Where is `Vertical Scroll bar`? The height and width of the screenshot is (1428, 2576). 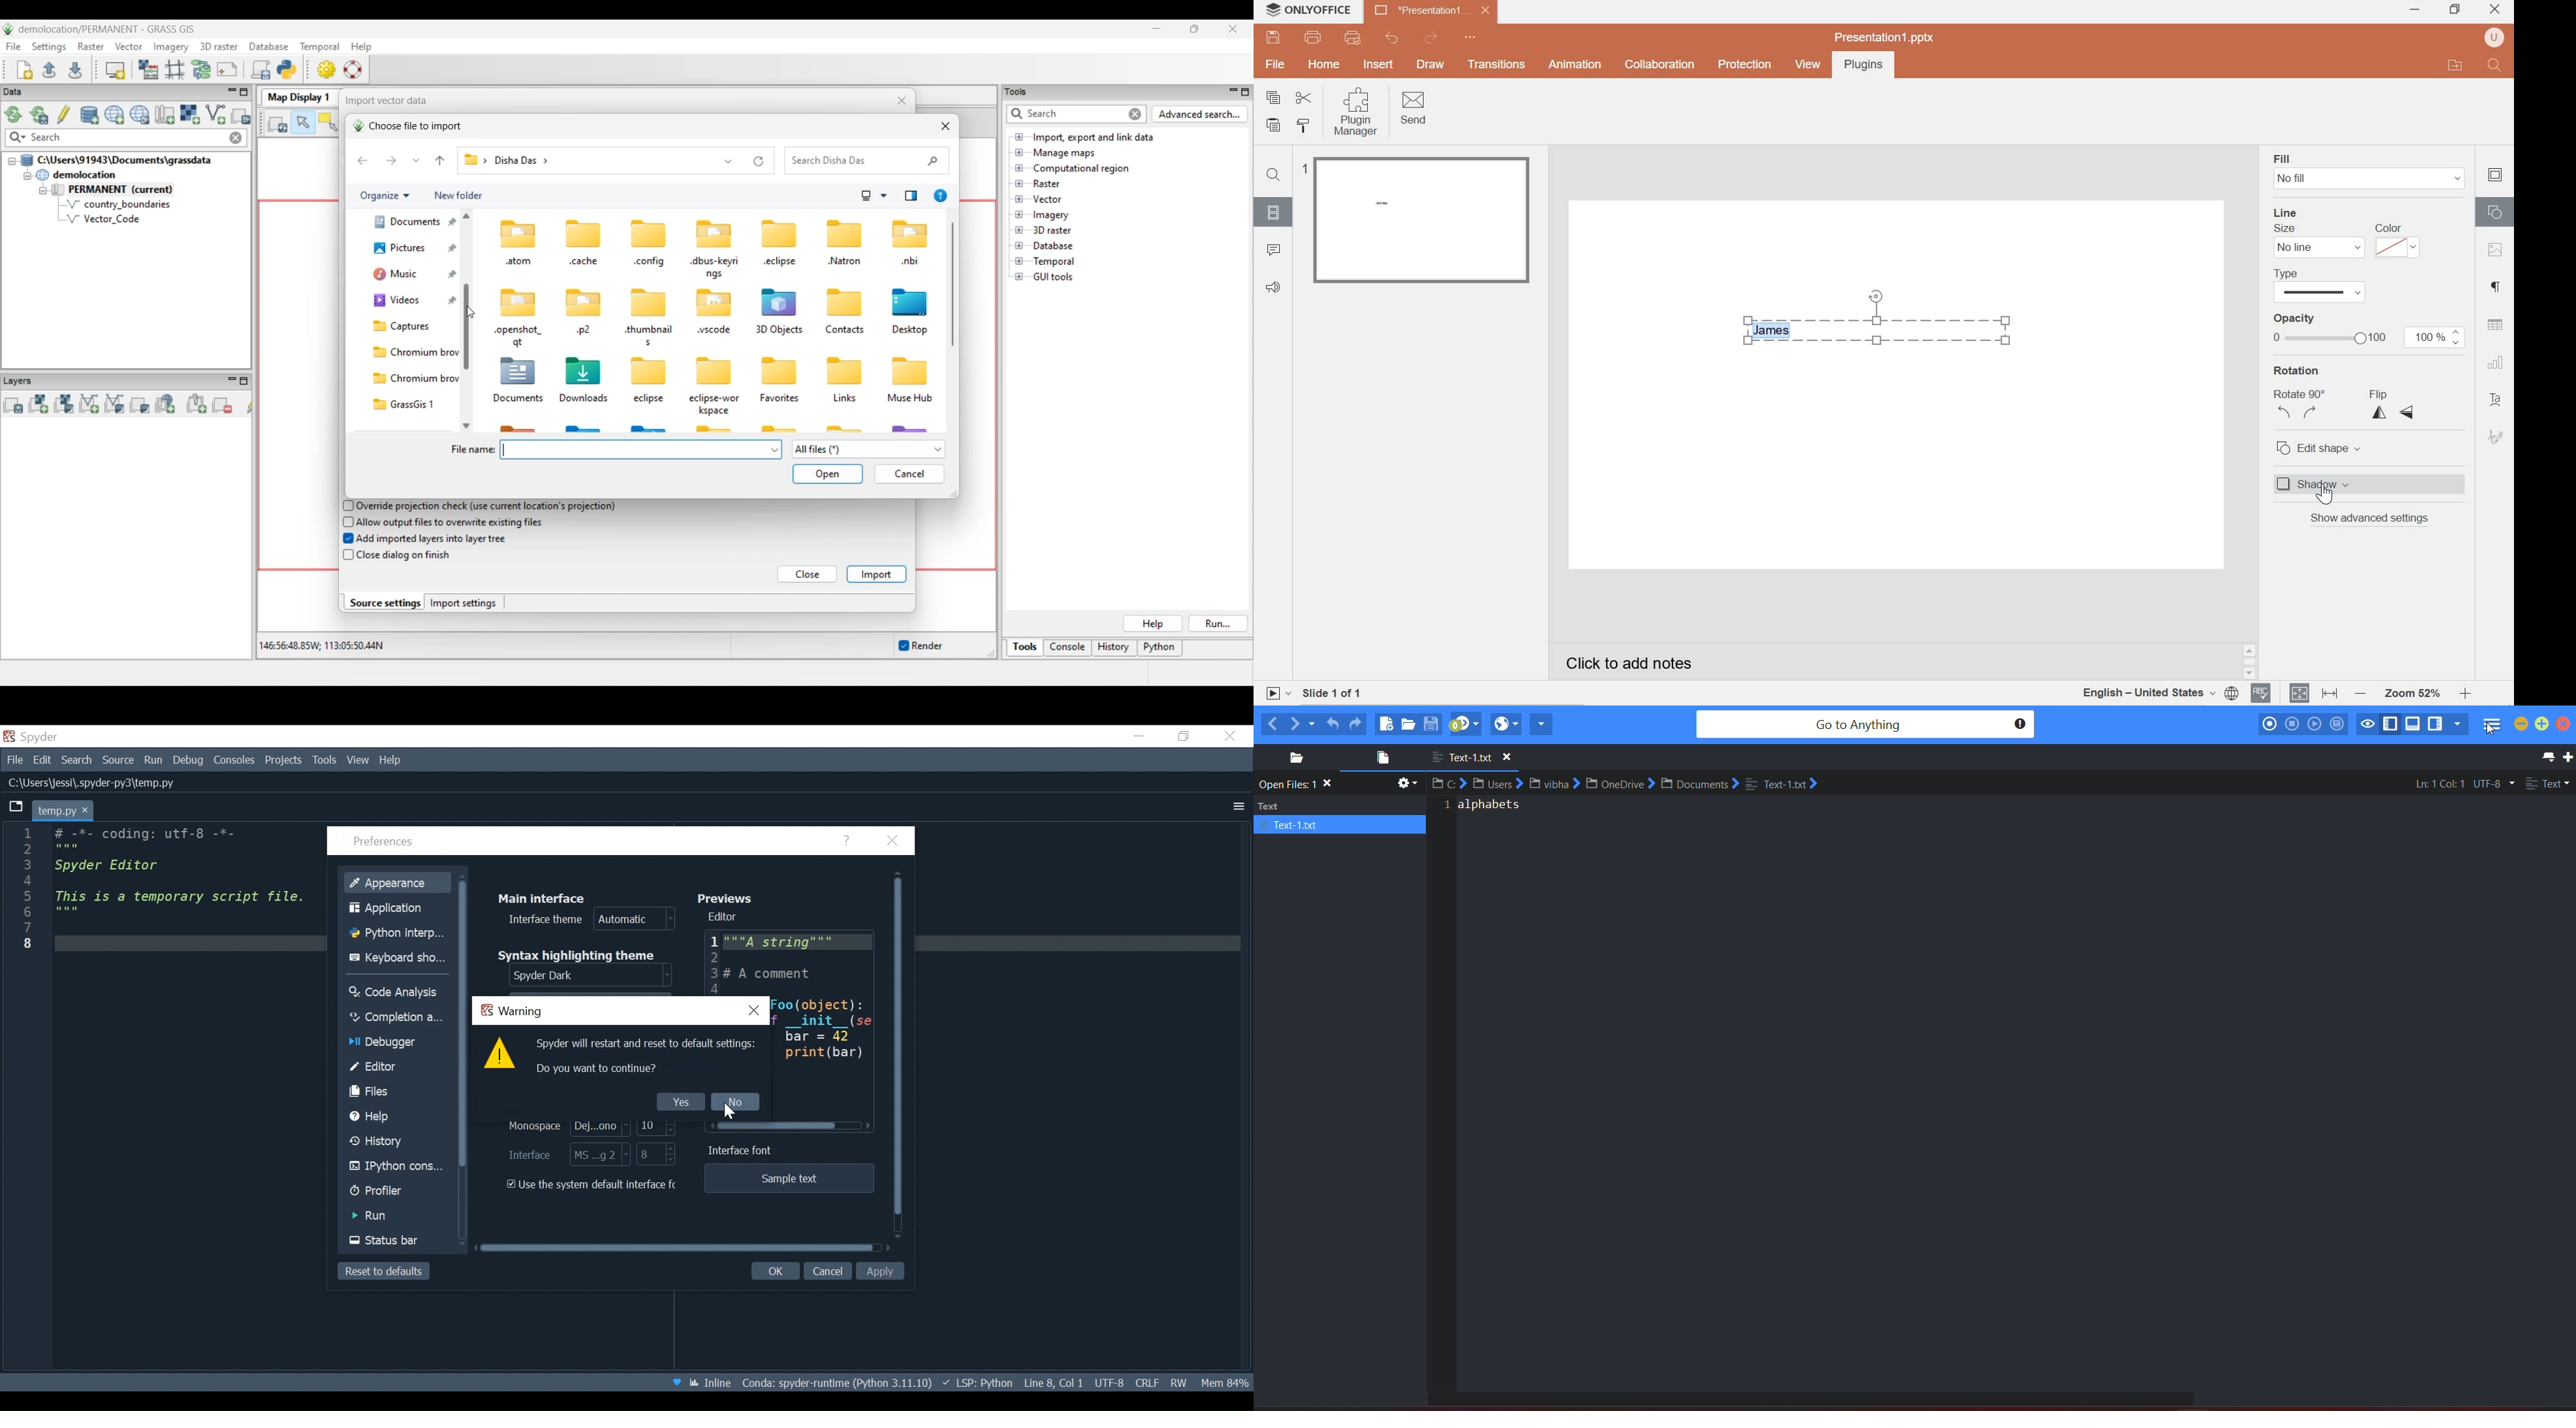 Vertical Scroll bar is located at coordinates (899, 1055).